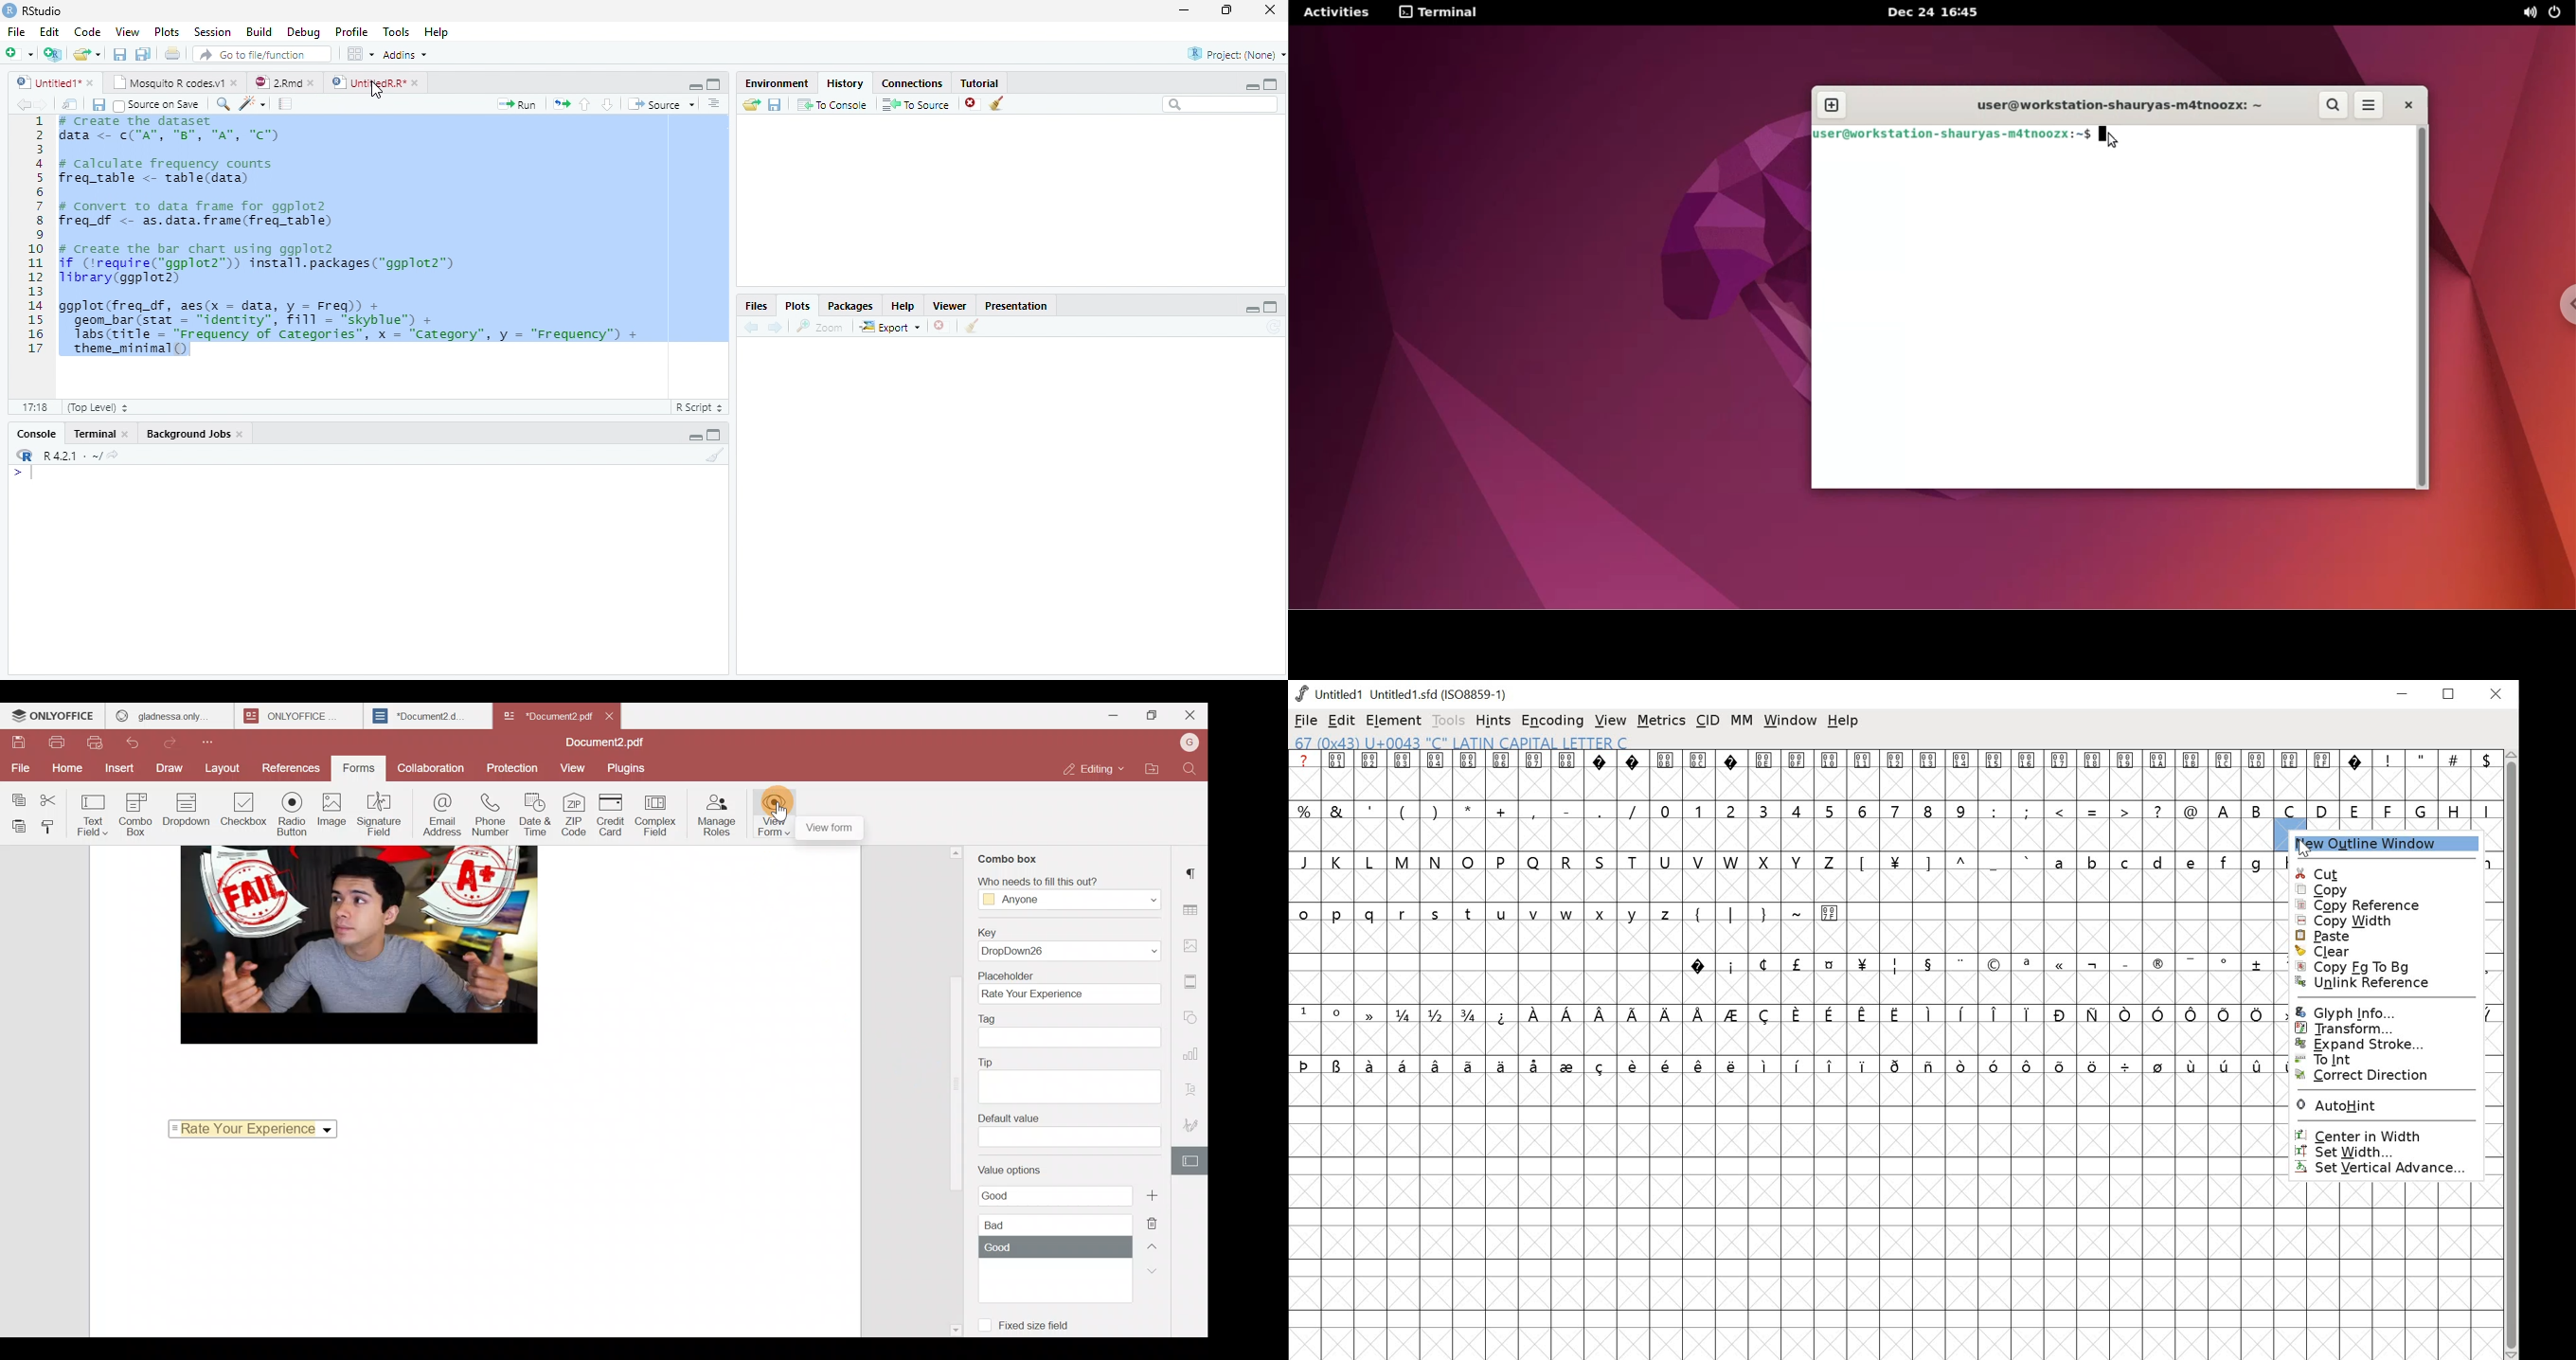 The height and width of the screenshot is (1372, 2576). I want to click on Rstudio, so click(32, 9).